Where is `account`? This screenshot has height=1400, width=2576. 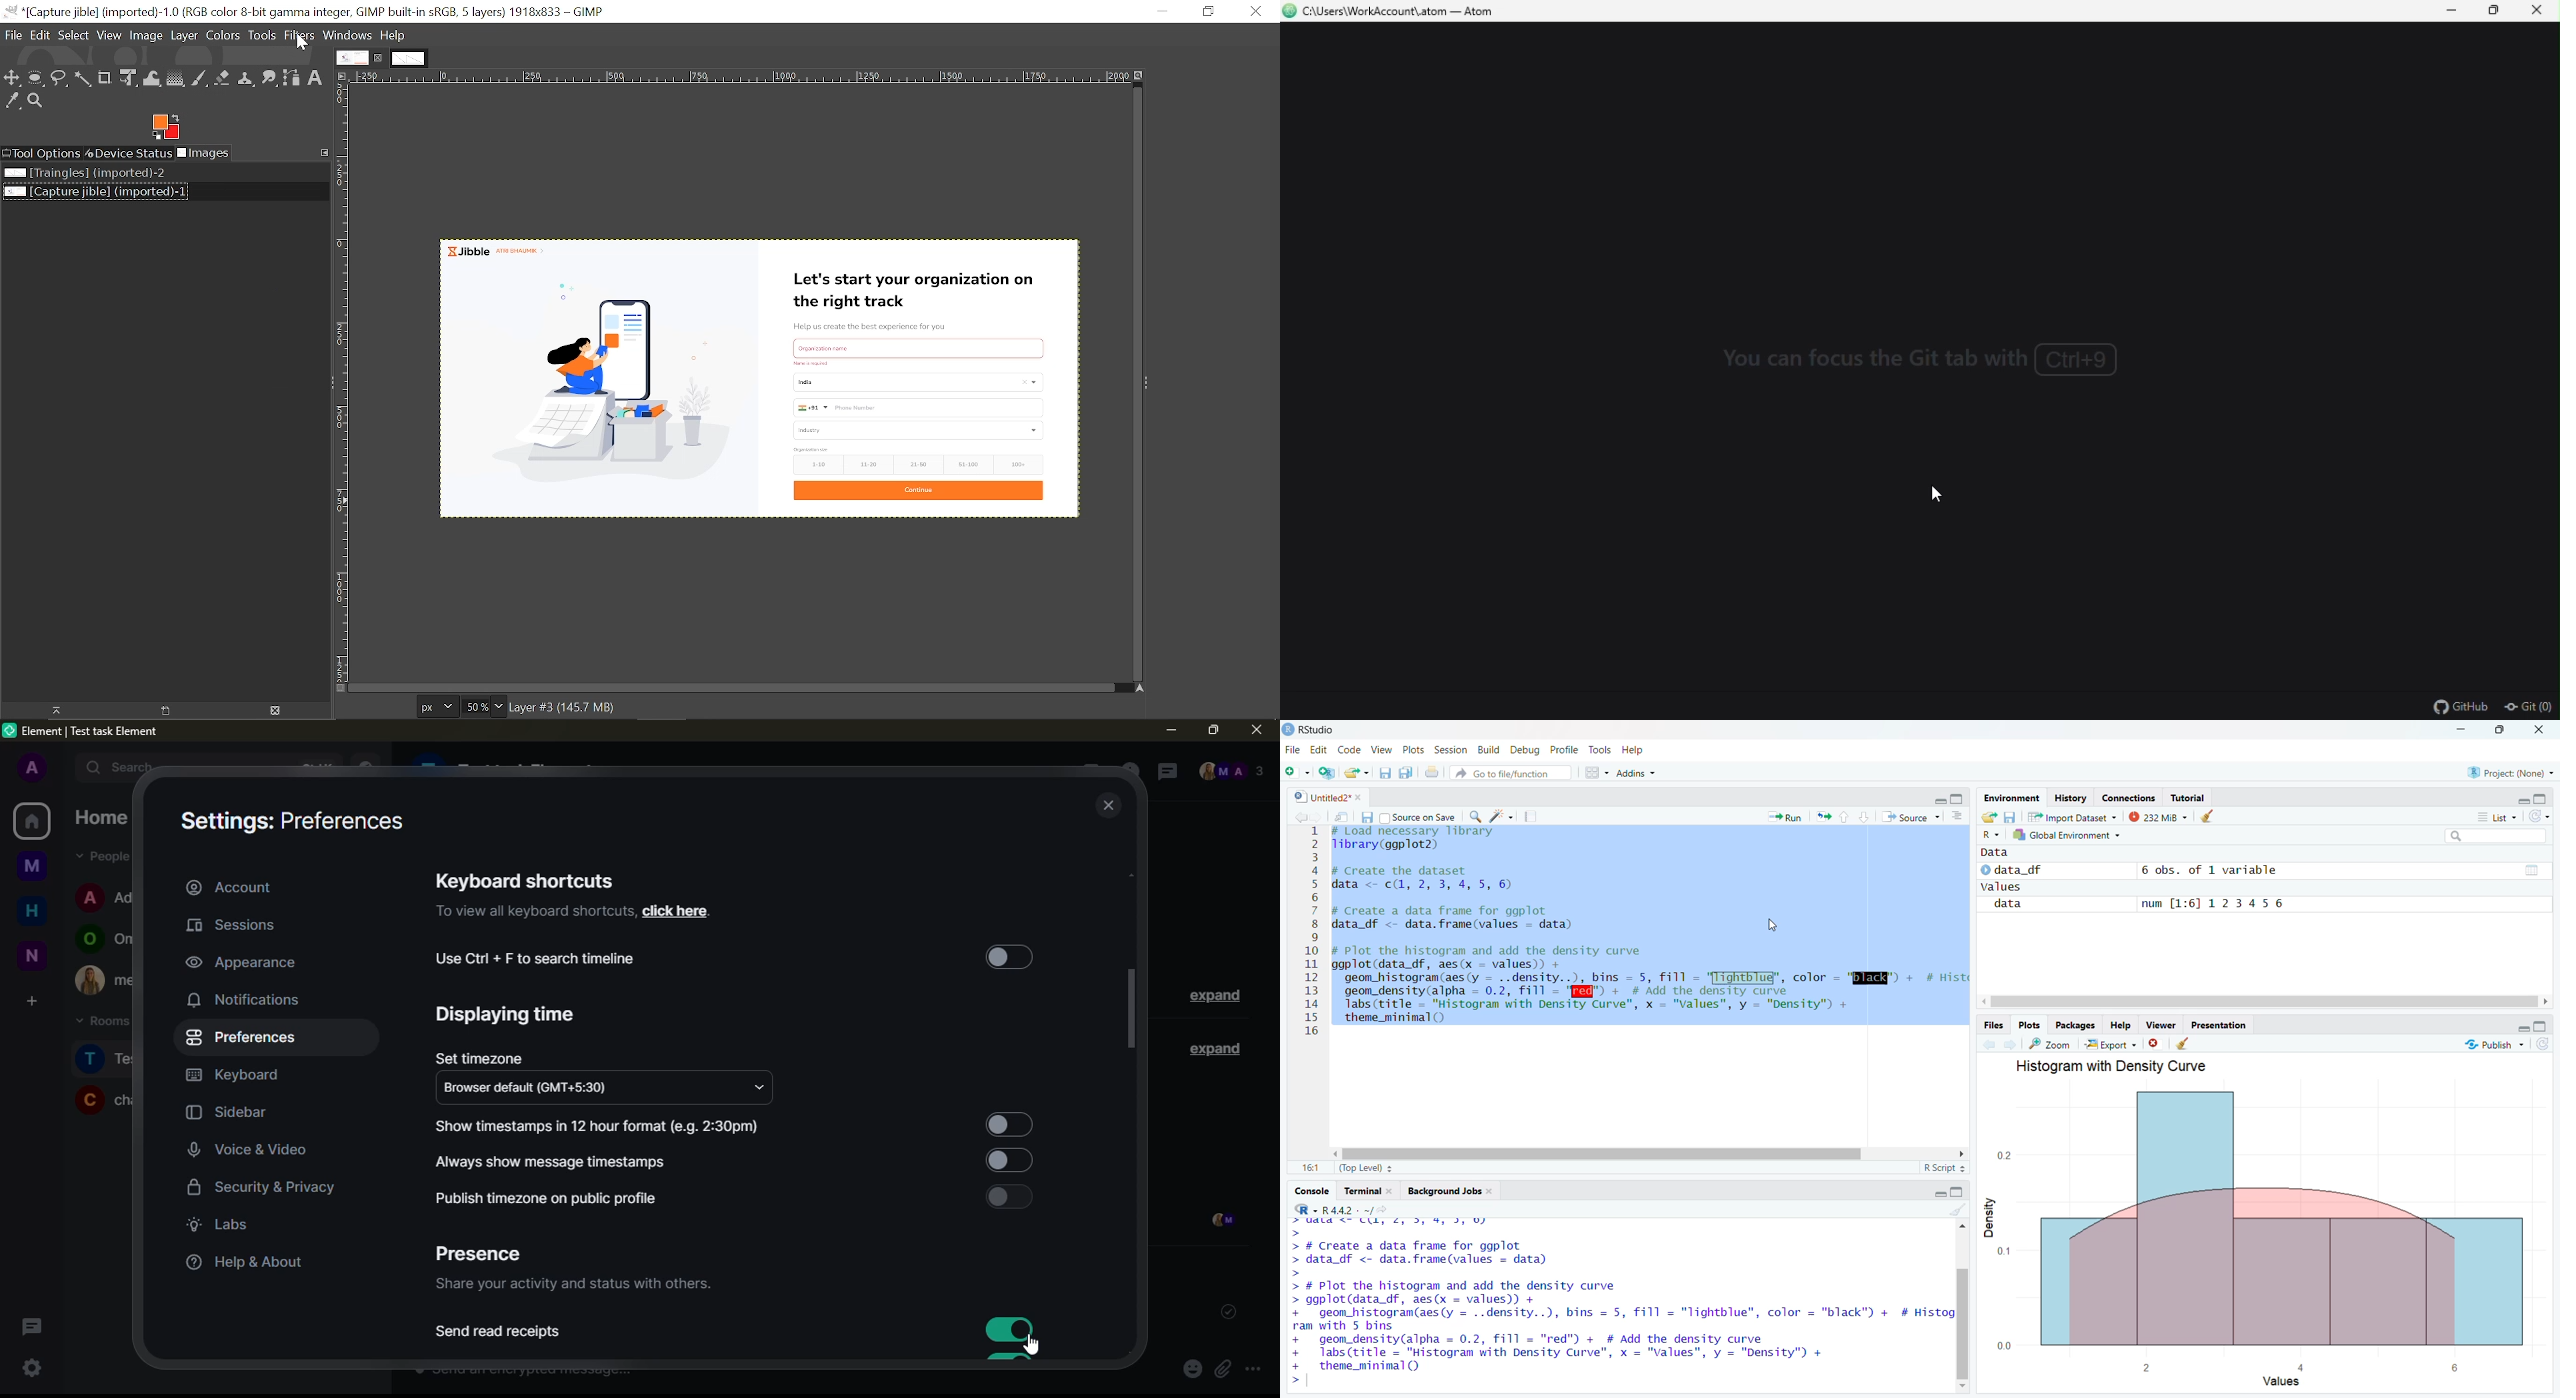 account is located at coordinates (230, 887).